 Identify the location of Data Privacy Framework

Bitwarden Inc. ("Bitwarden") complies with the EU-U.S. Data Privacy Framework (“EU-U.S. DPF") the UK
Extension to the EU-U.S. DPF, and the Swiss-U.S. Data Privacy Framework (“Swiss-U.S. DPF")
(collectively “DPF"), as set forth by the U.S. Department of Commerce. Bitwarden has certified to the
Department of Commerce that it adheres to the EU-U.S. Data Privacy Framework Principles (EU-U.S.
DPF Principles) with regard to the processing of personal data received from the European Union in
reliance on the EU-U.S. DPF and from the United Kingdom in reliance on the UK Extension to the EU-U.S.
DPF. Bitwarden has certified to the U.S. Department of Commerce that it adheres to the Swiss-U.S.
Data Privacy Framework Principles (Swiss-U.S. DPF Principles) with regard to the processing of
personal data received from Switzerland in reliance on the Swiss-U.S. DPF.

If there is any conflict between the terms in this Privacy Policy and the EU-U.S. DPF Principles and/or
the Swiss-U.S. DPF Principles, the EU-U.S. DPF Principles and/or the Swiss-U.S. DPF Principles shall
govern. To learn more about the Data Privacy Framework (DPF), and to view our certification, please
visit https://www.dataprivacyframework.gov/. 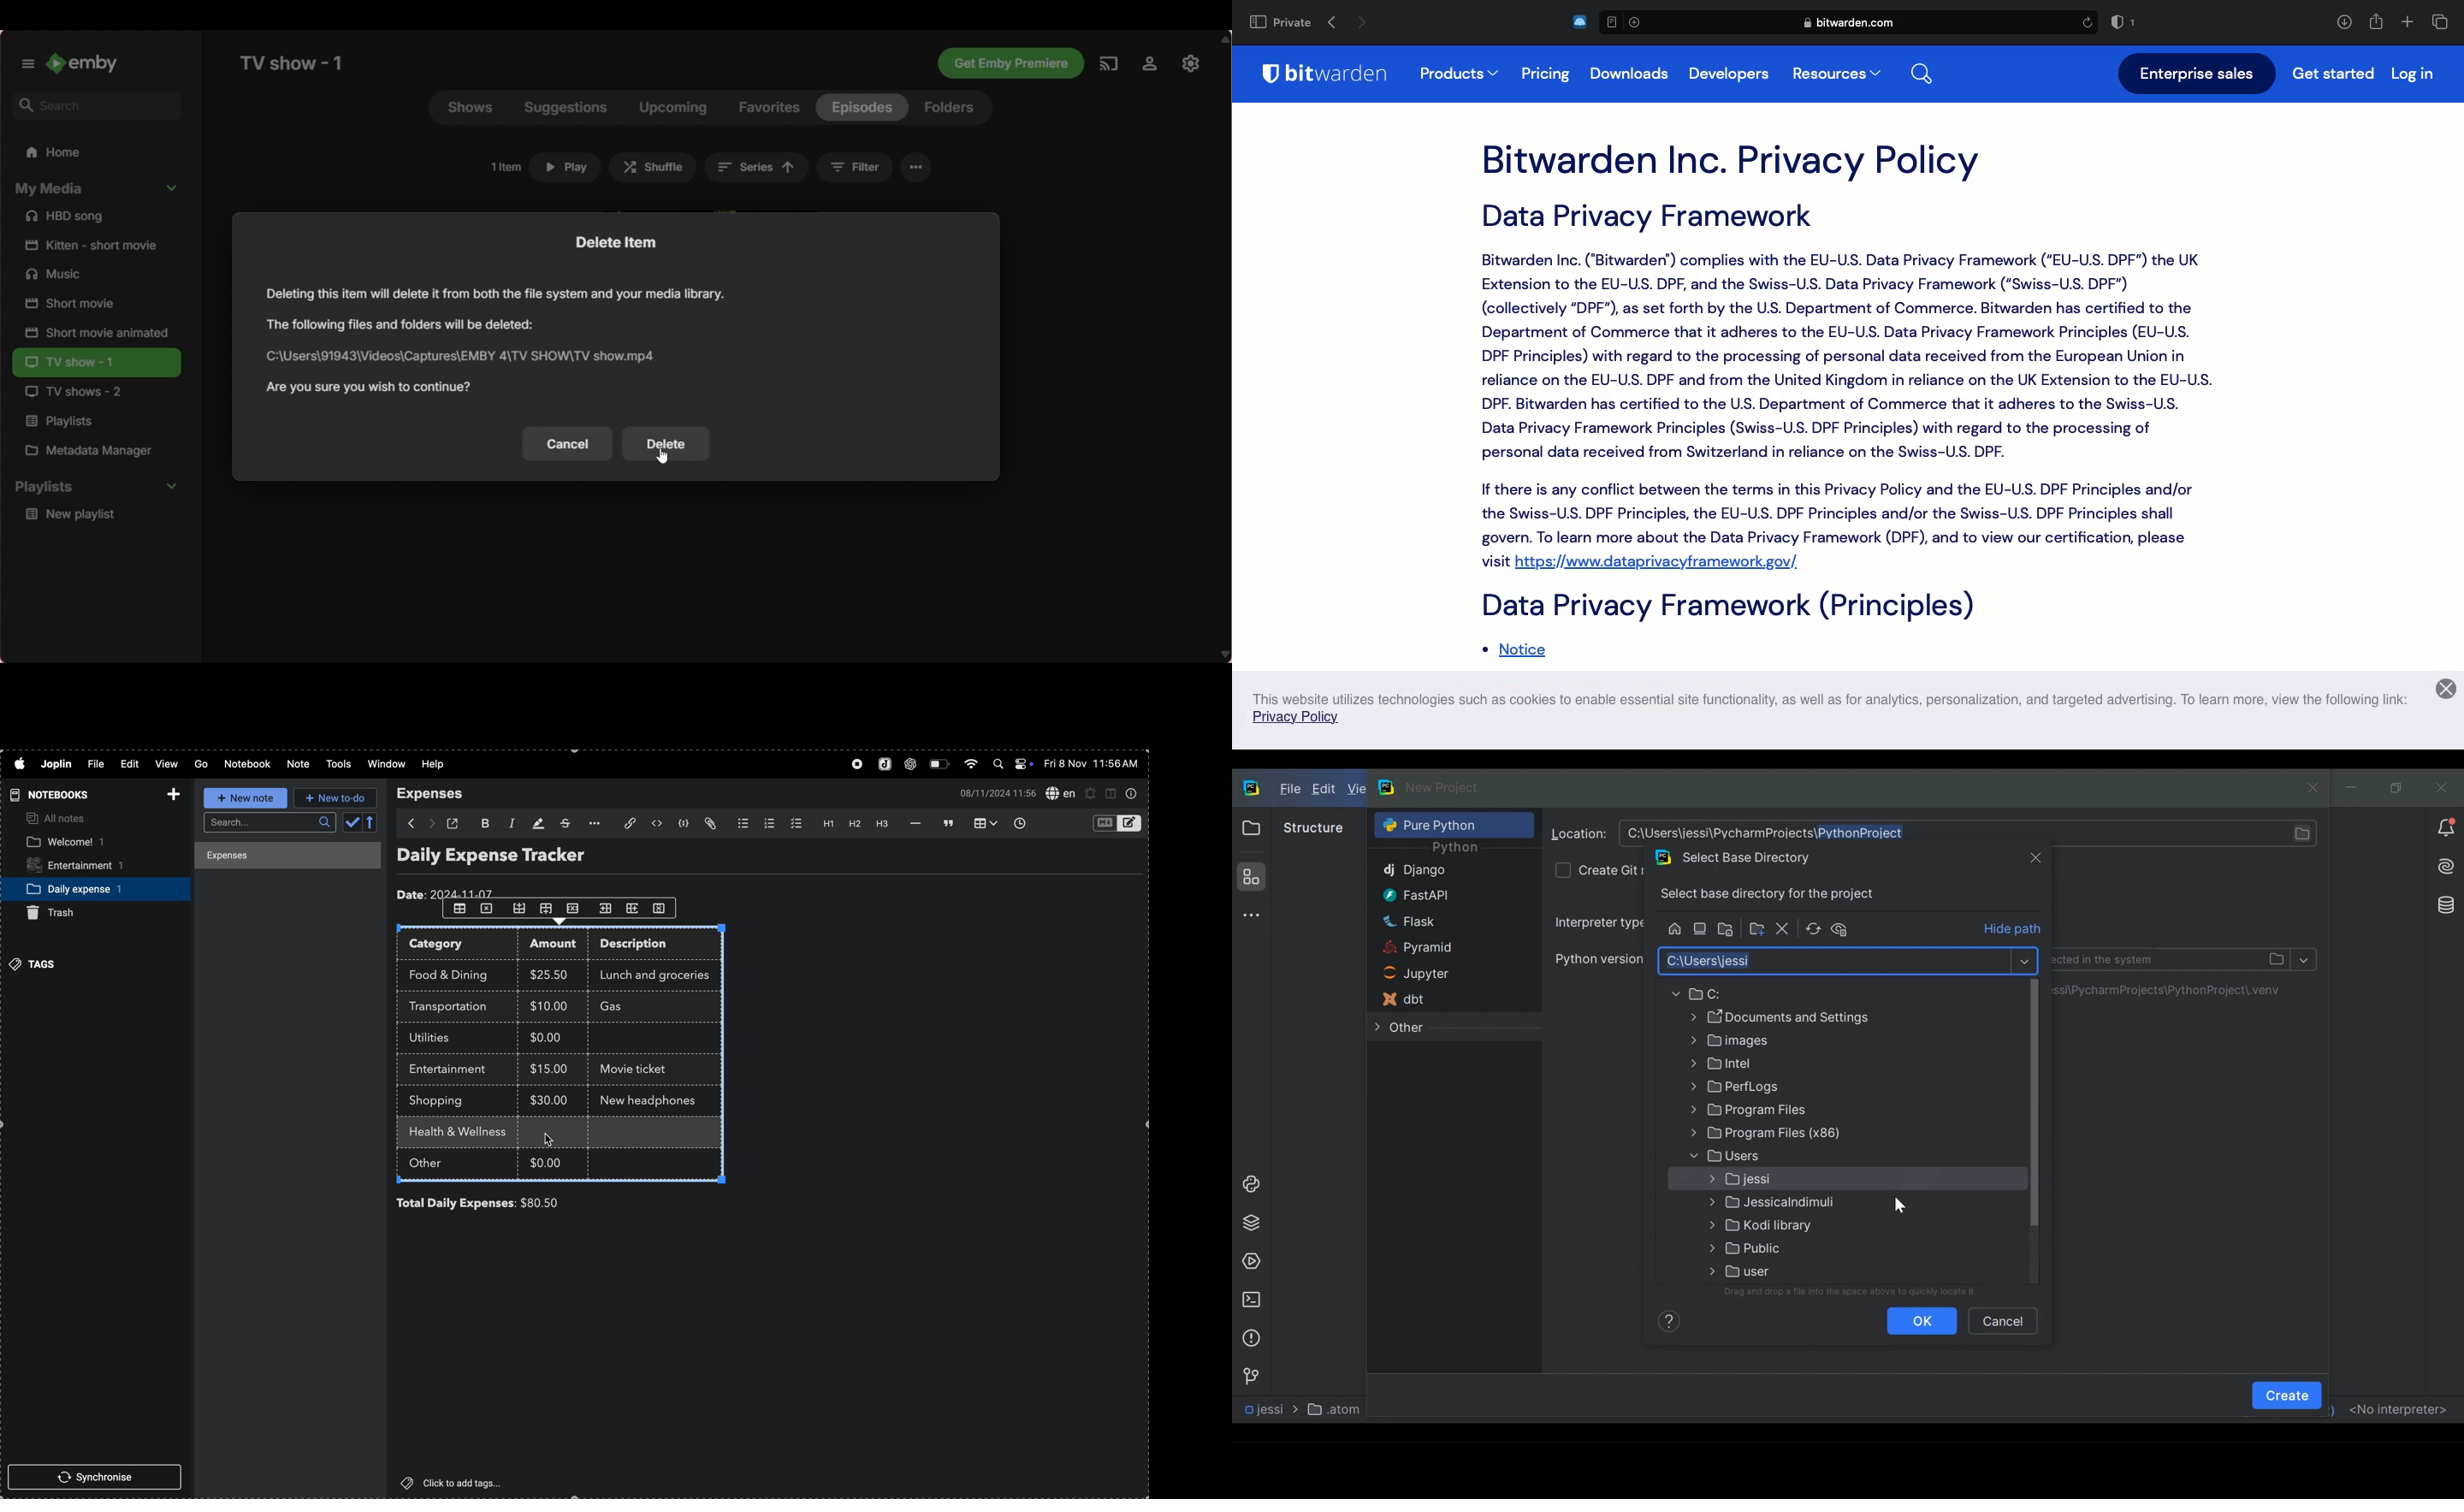
(1856, 389).